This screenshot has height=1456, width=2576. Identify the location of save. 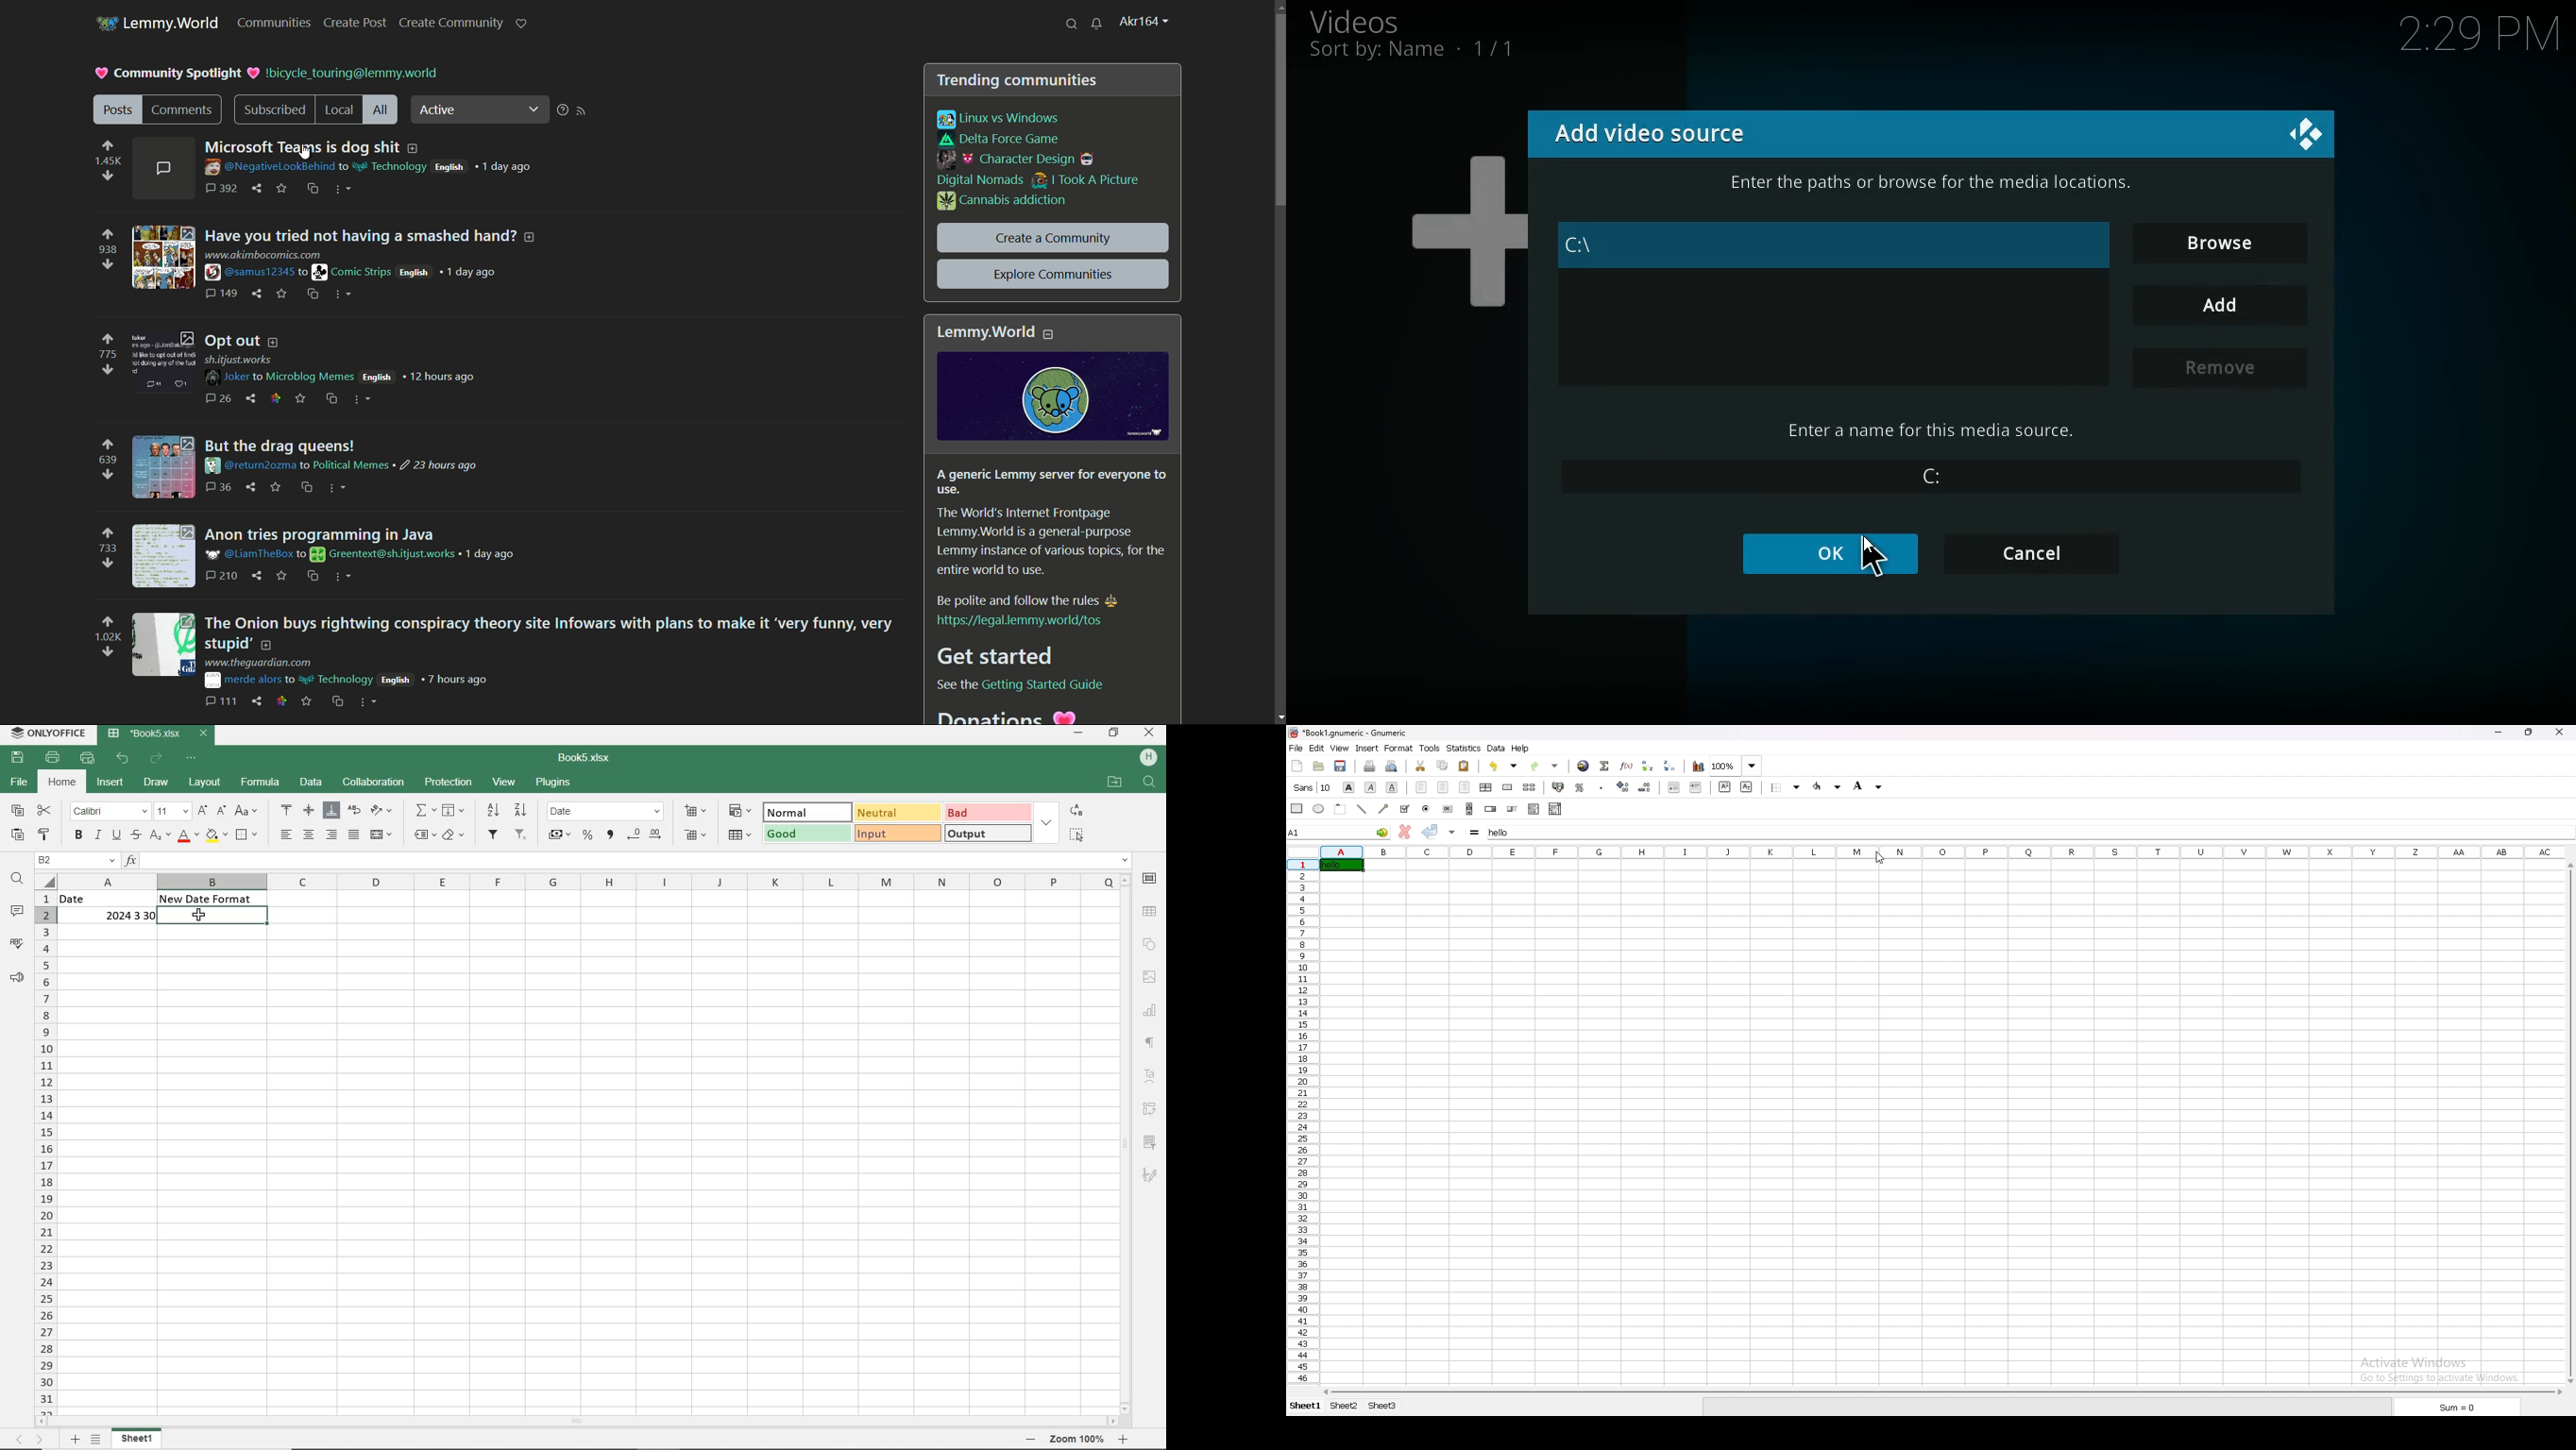
(1341, 766).